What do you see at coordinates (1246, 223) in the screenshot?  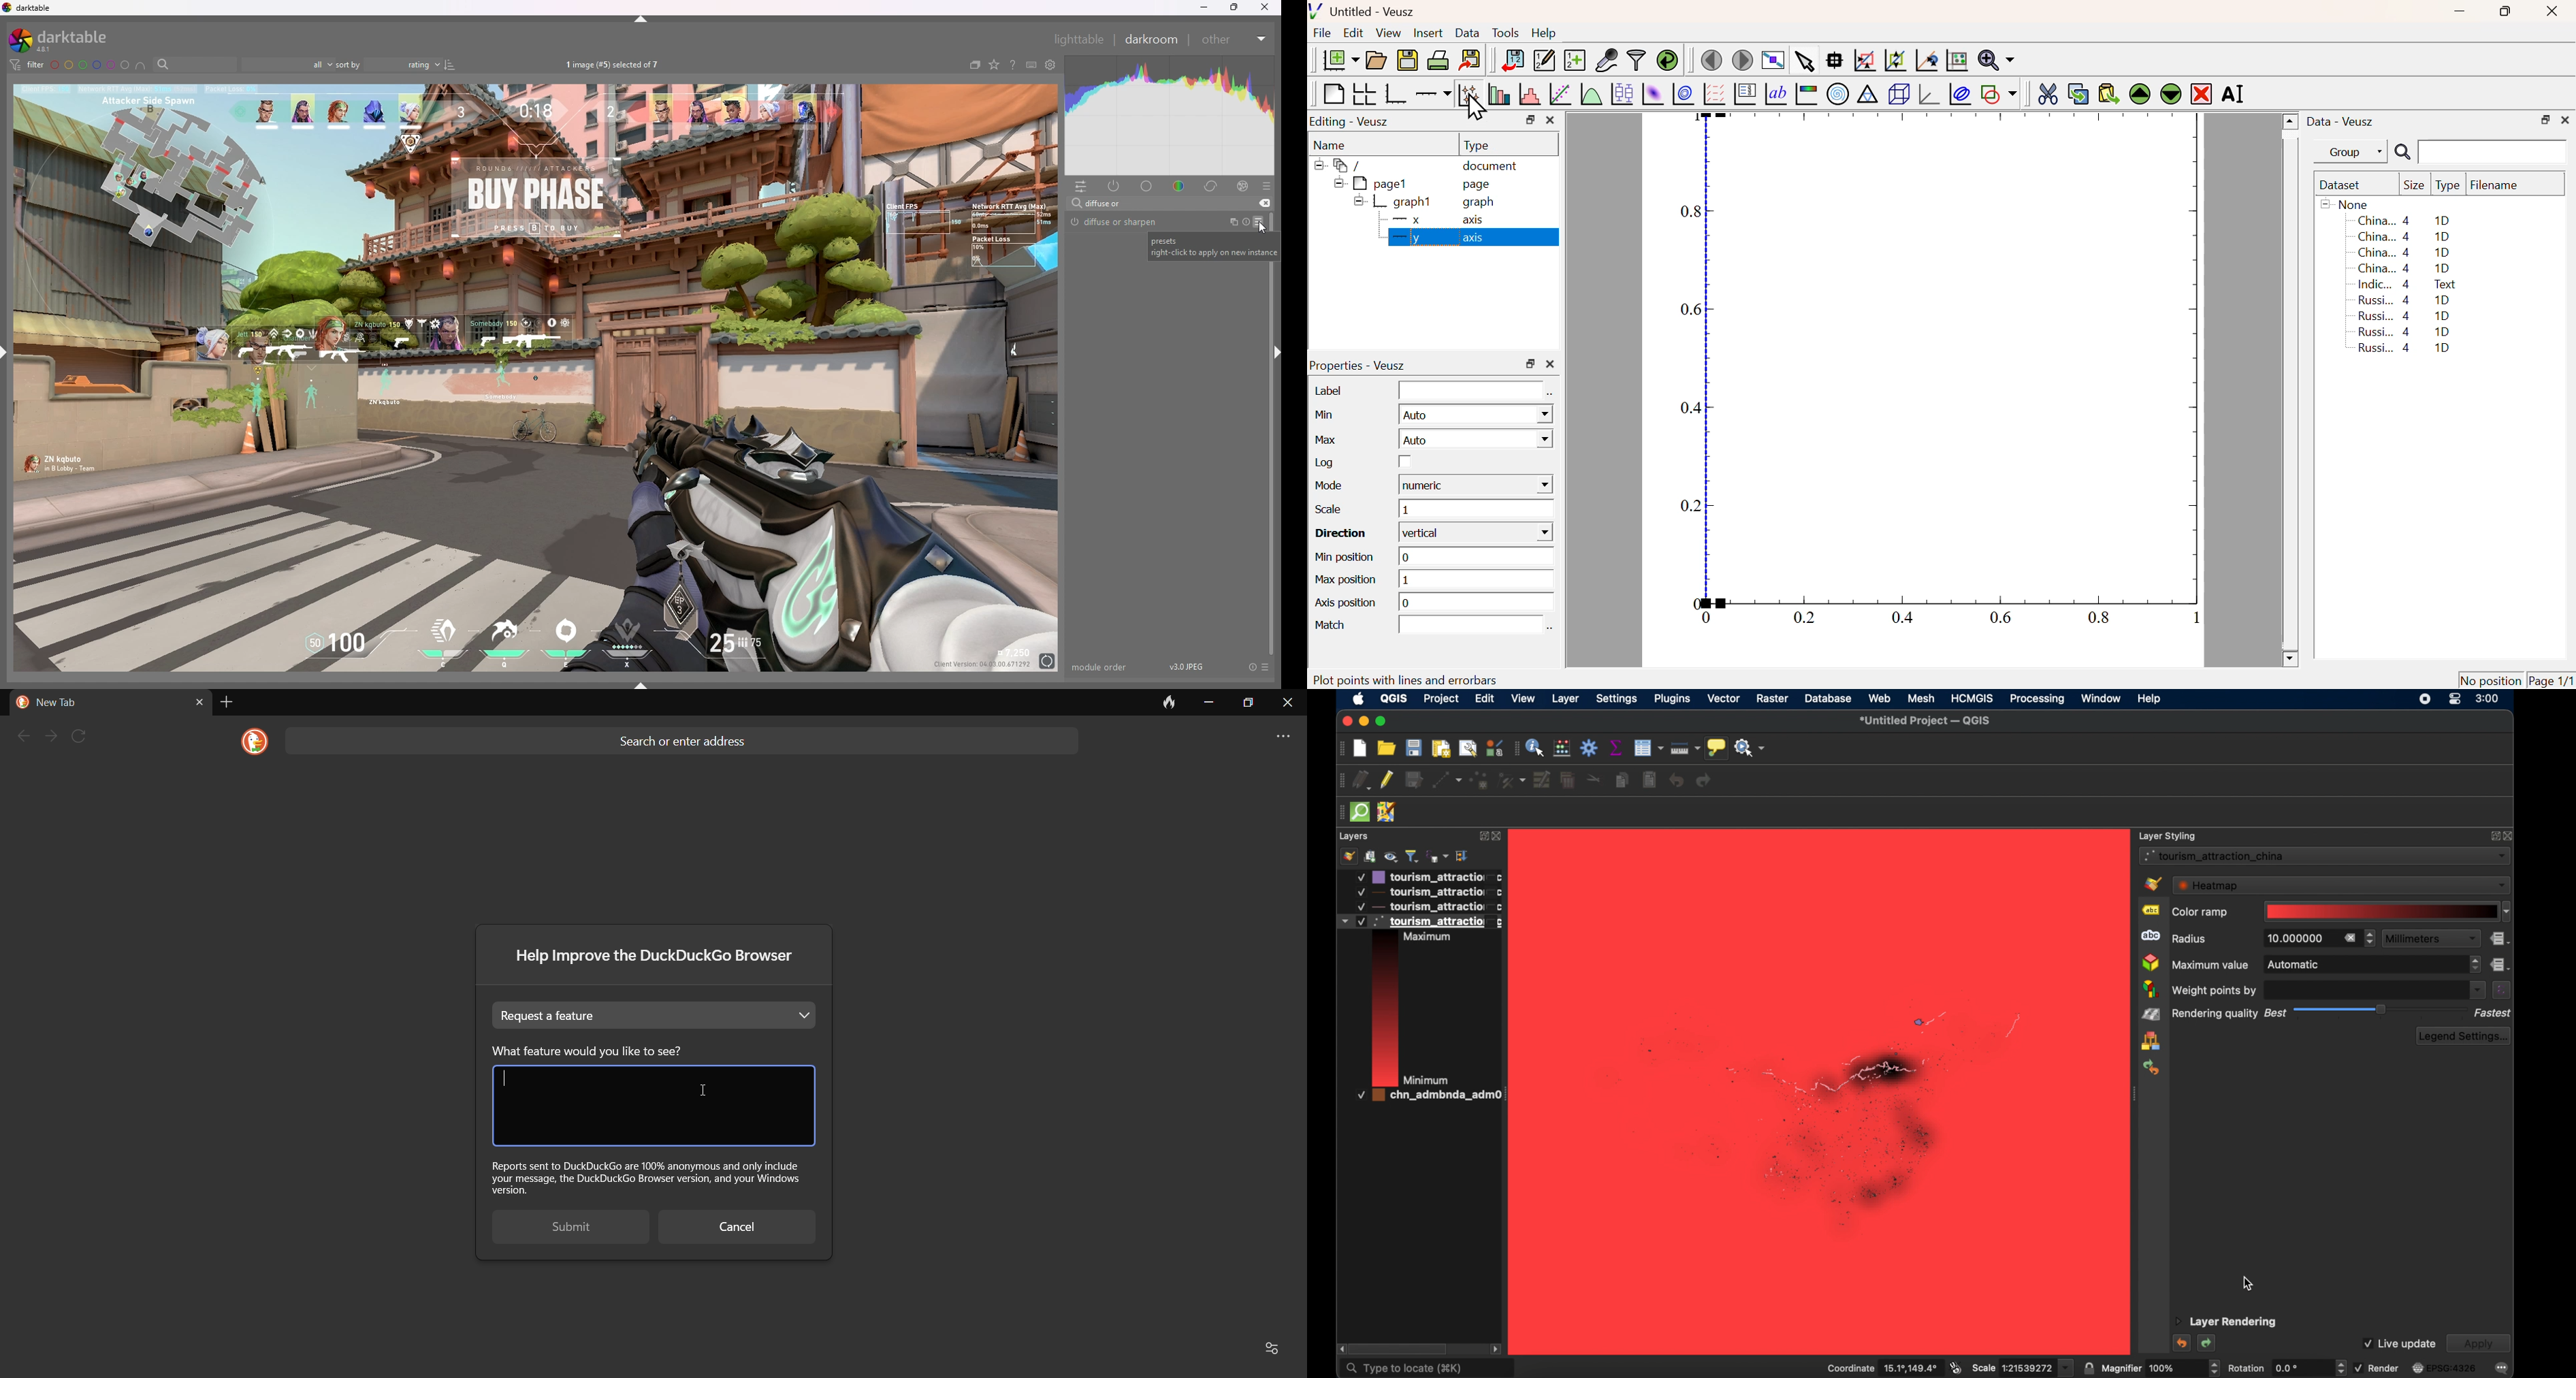 I see `reset` at bounding box center [1246, 223].